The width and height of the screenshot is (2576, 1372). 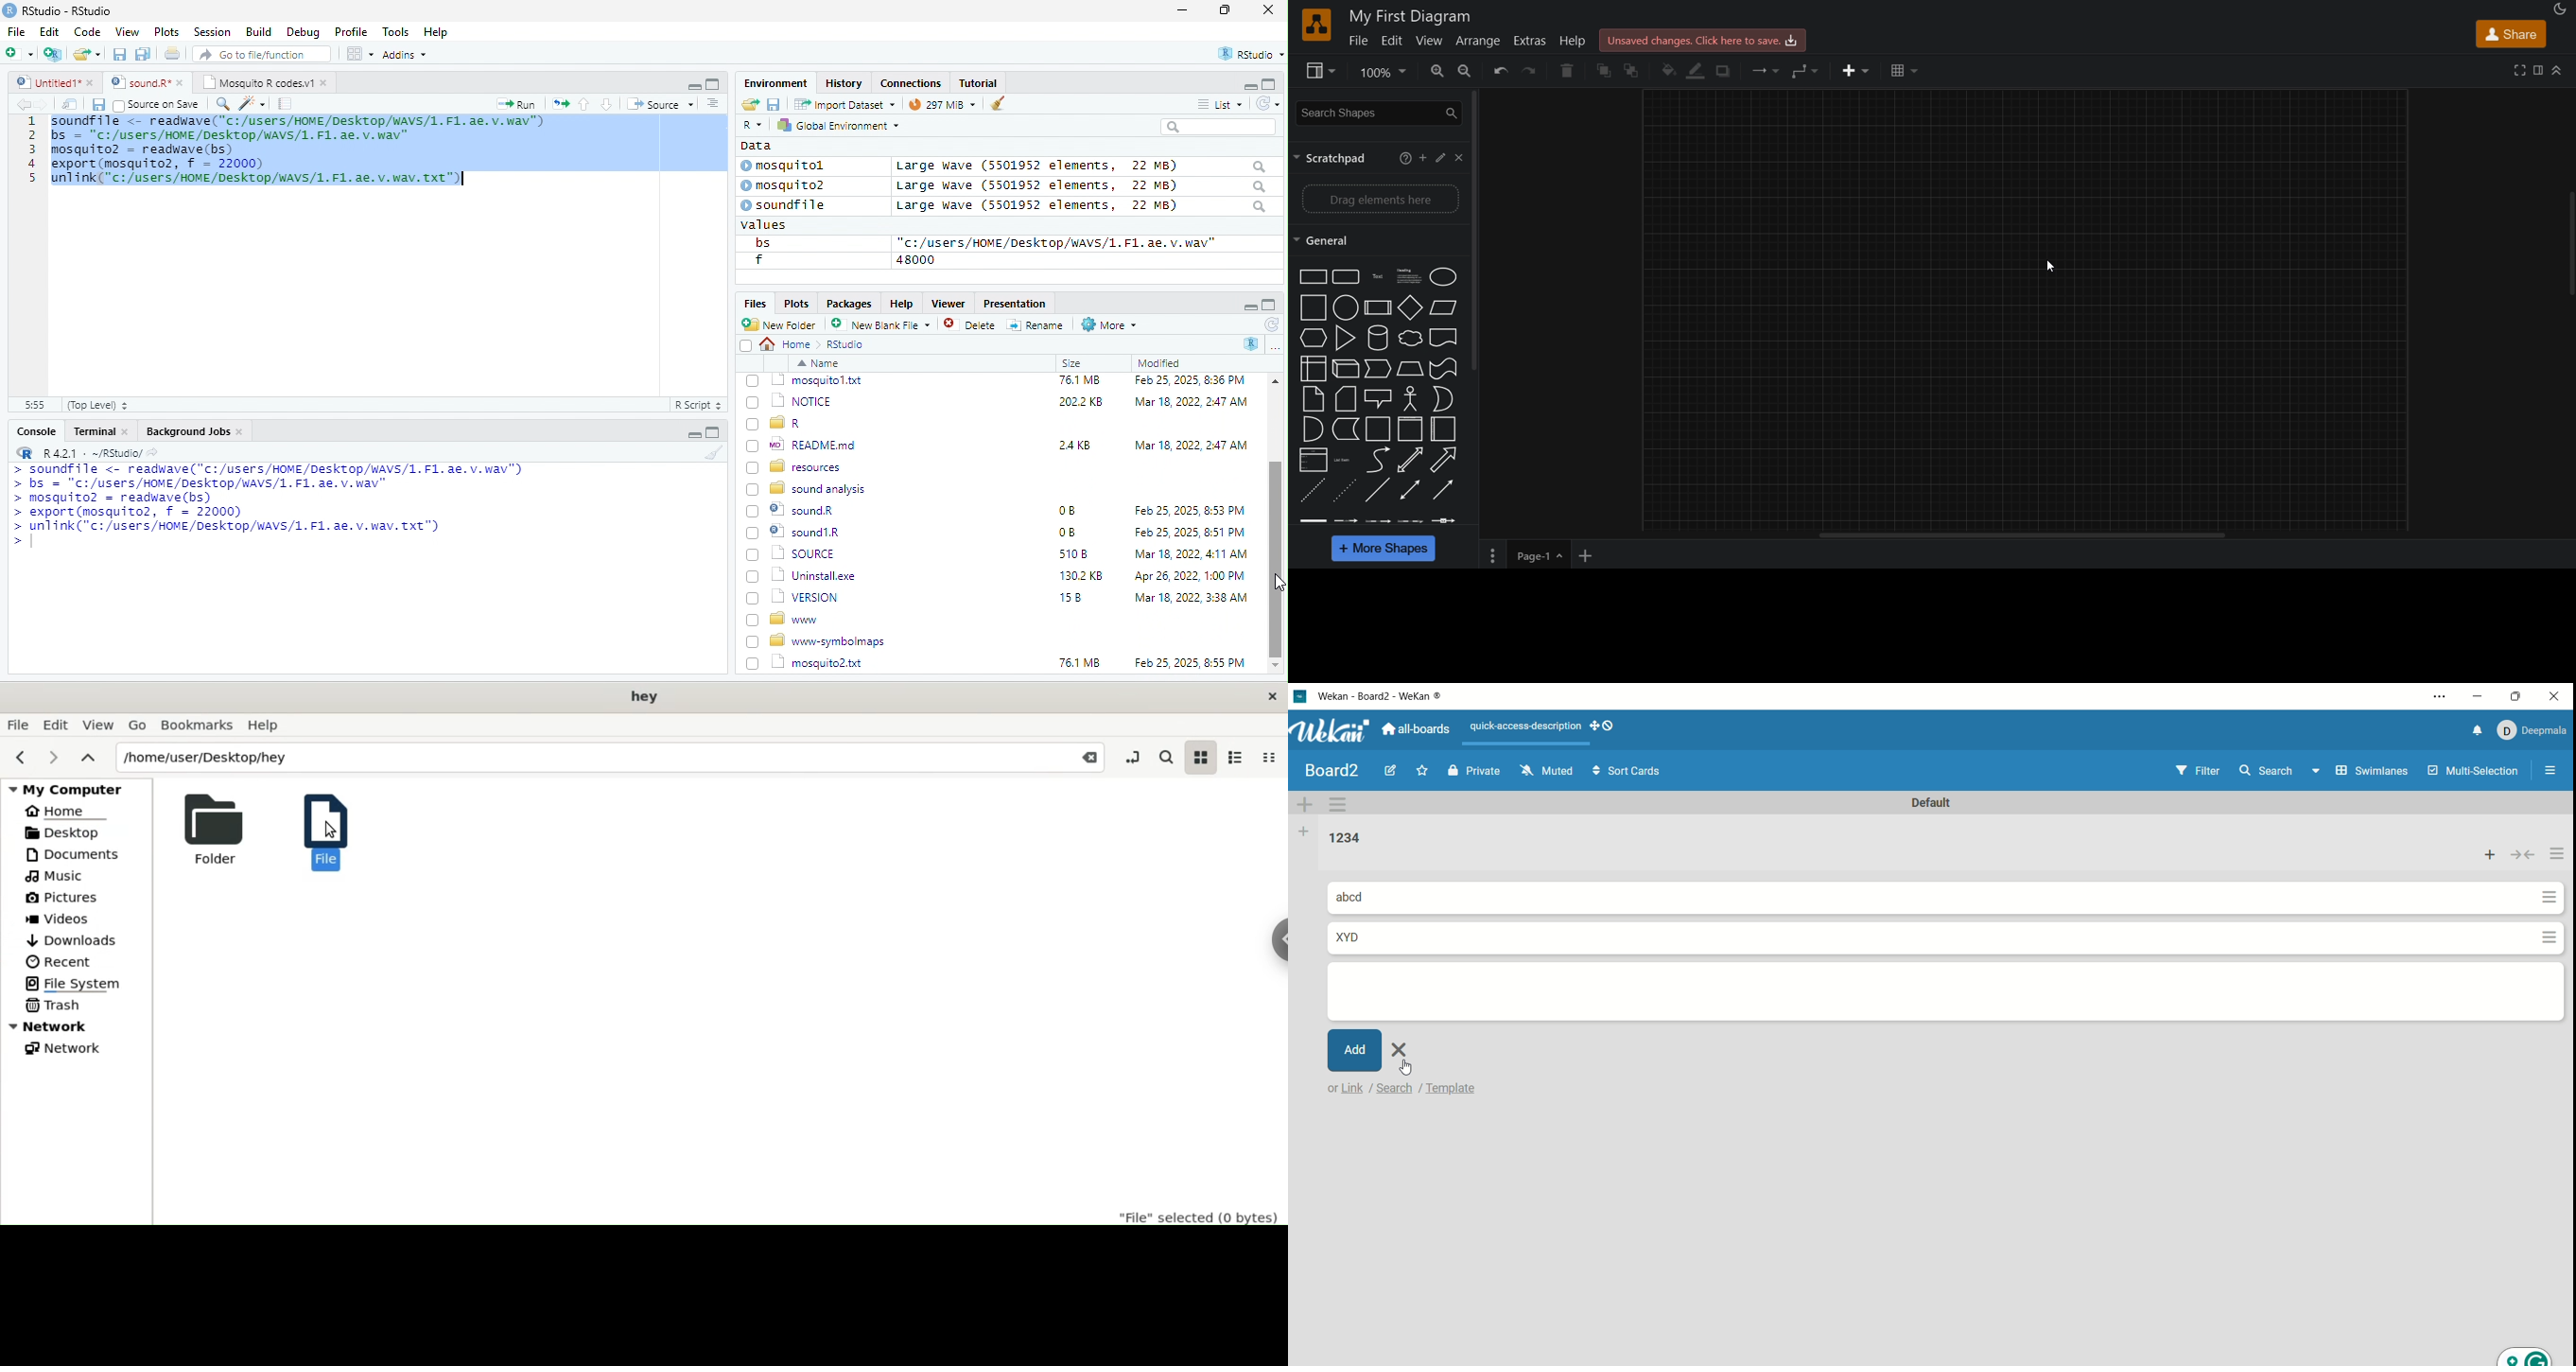 I want to click on View, so click(x=126, y=33).